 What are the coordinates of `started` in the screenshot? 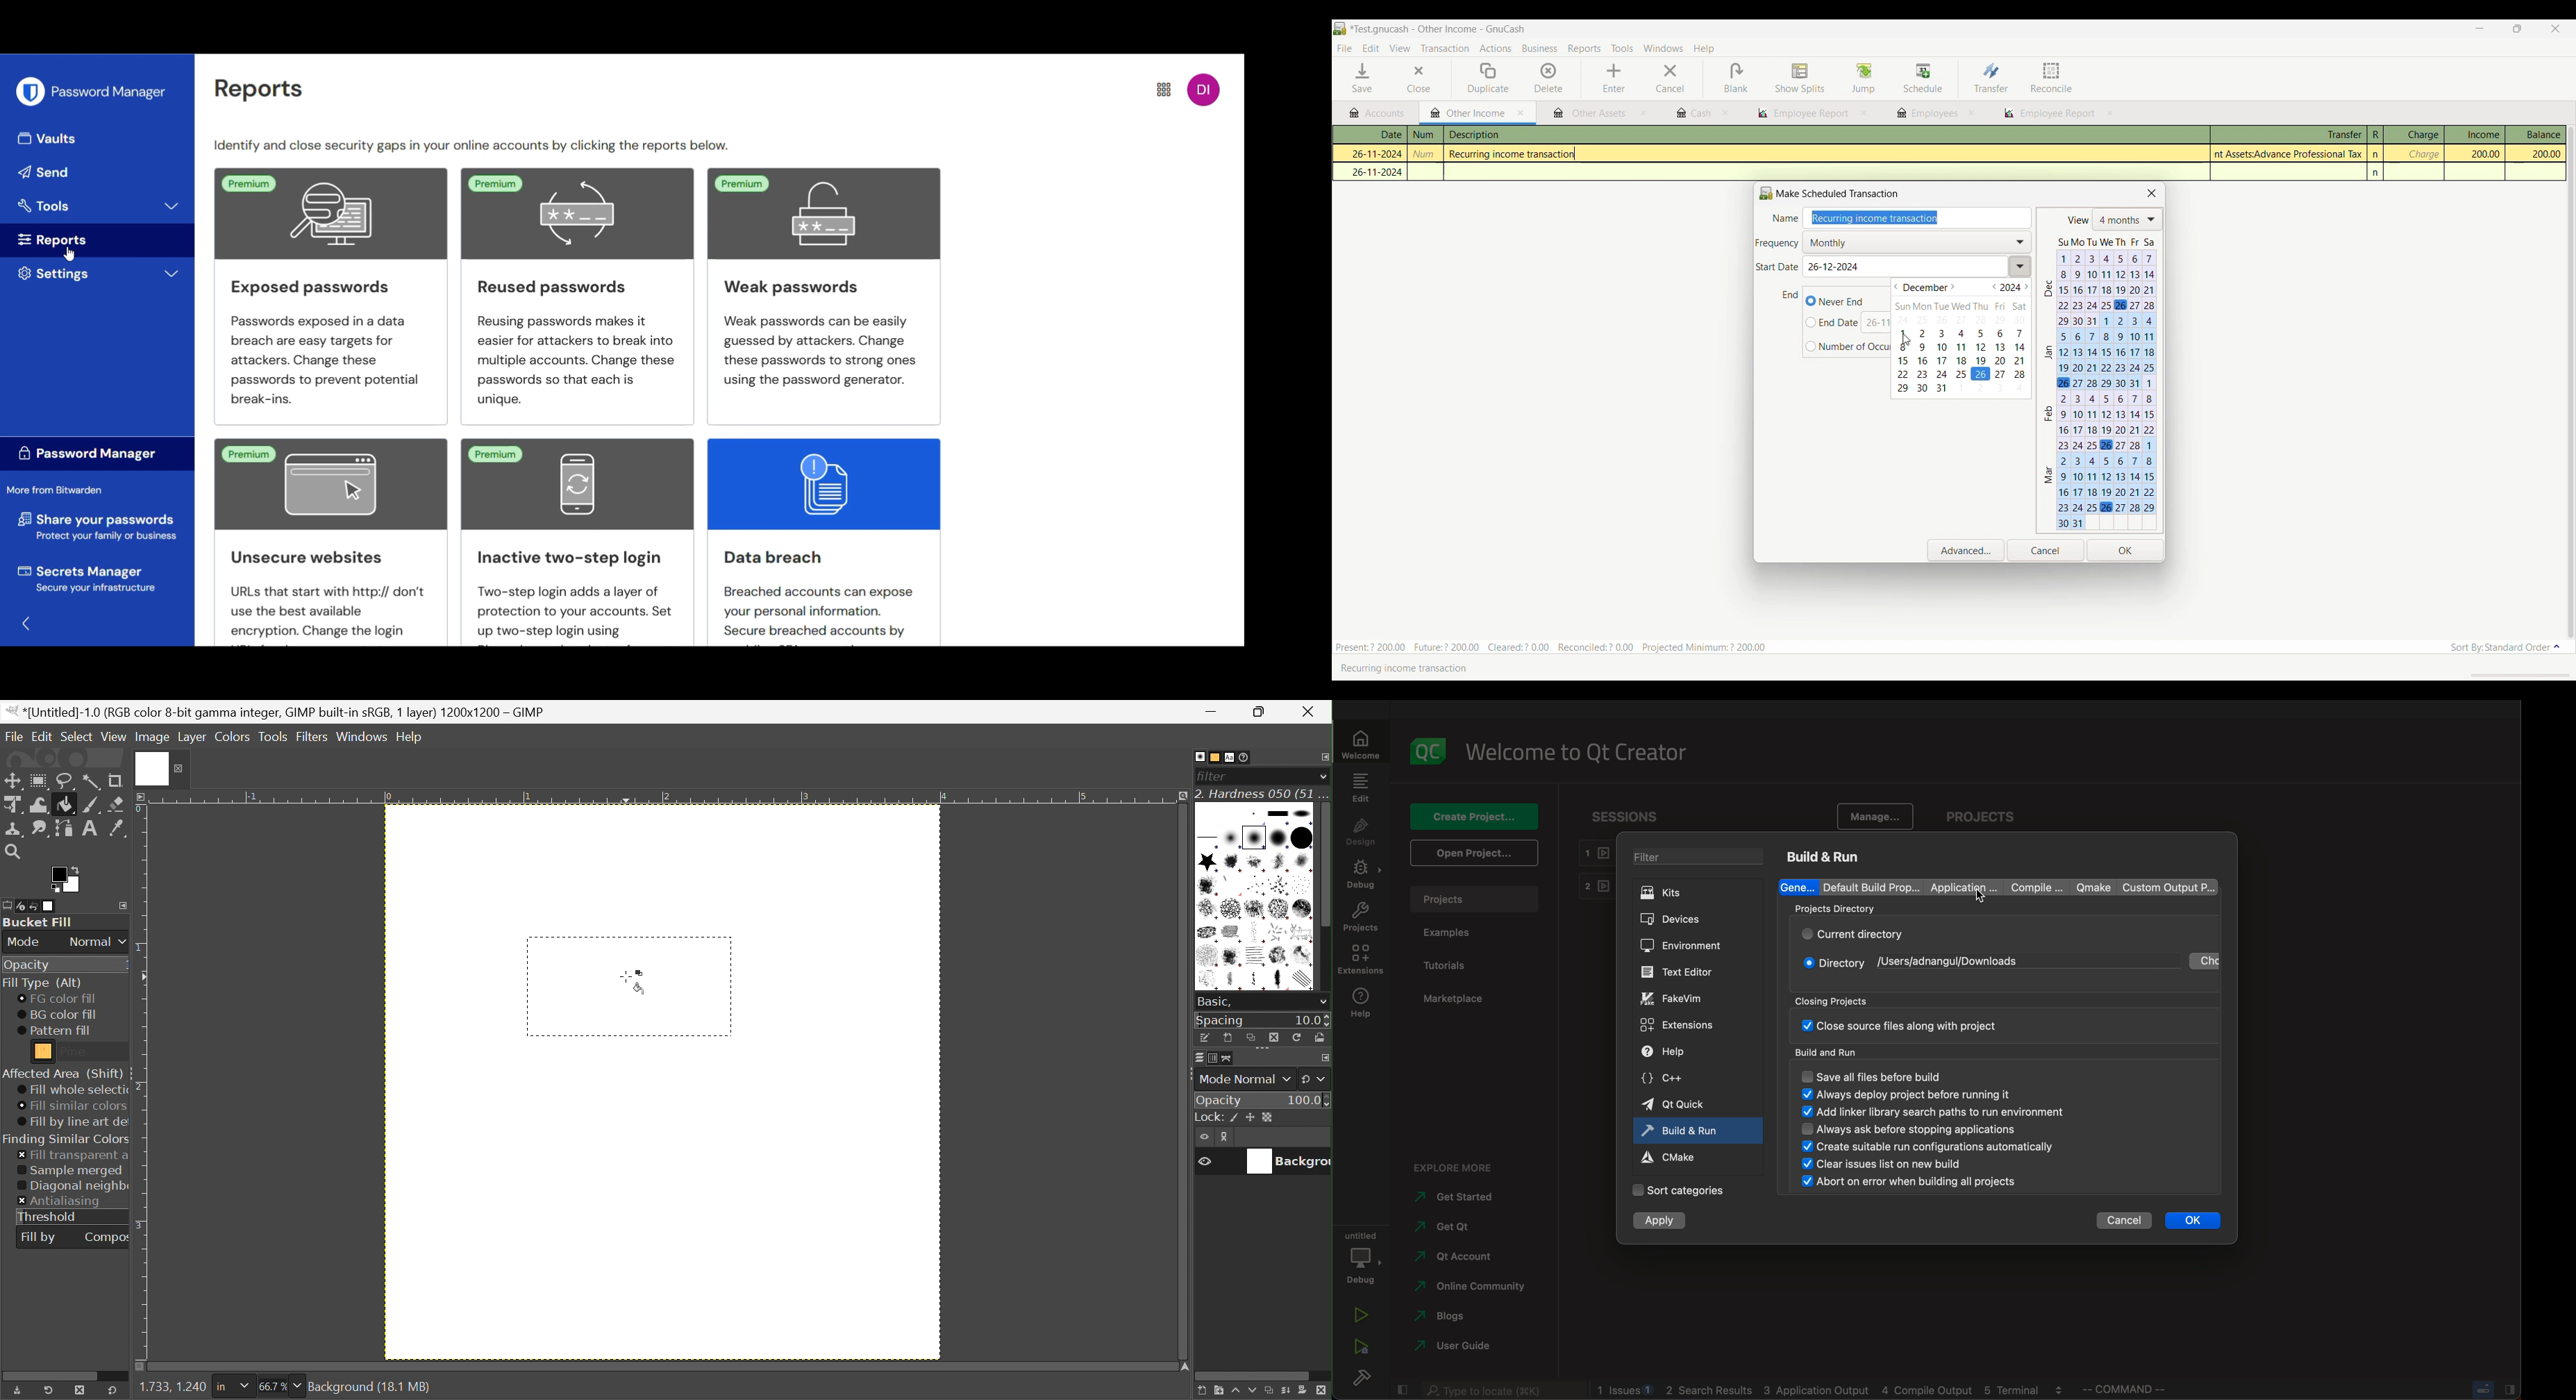 It's located at (1460, 1198).